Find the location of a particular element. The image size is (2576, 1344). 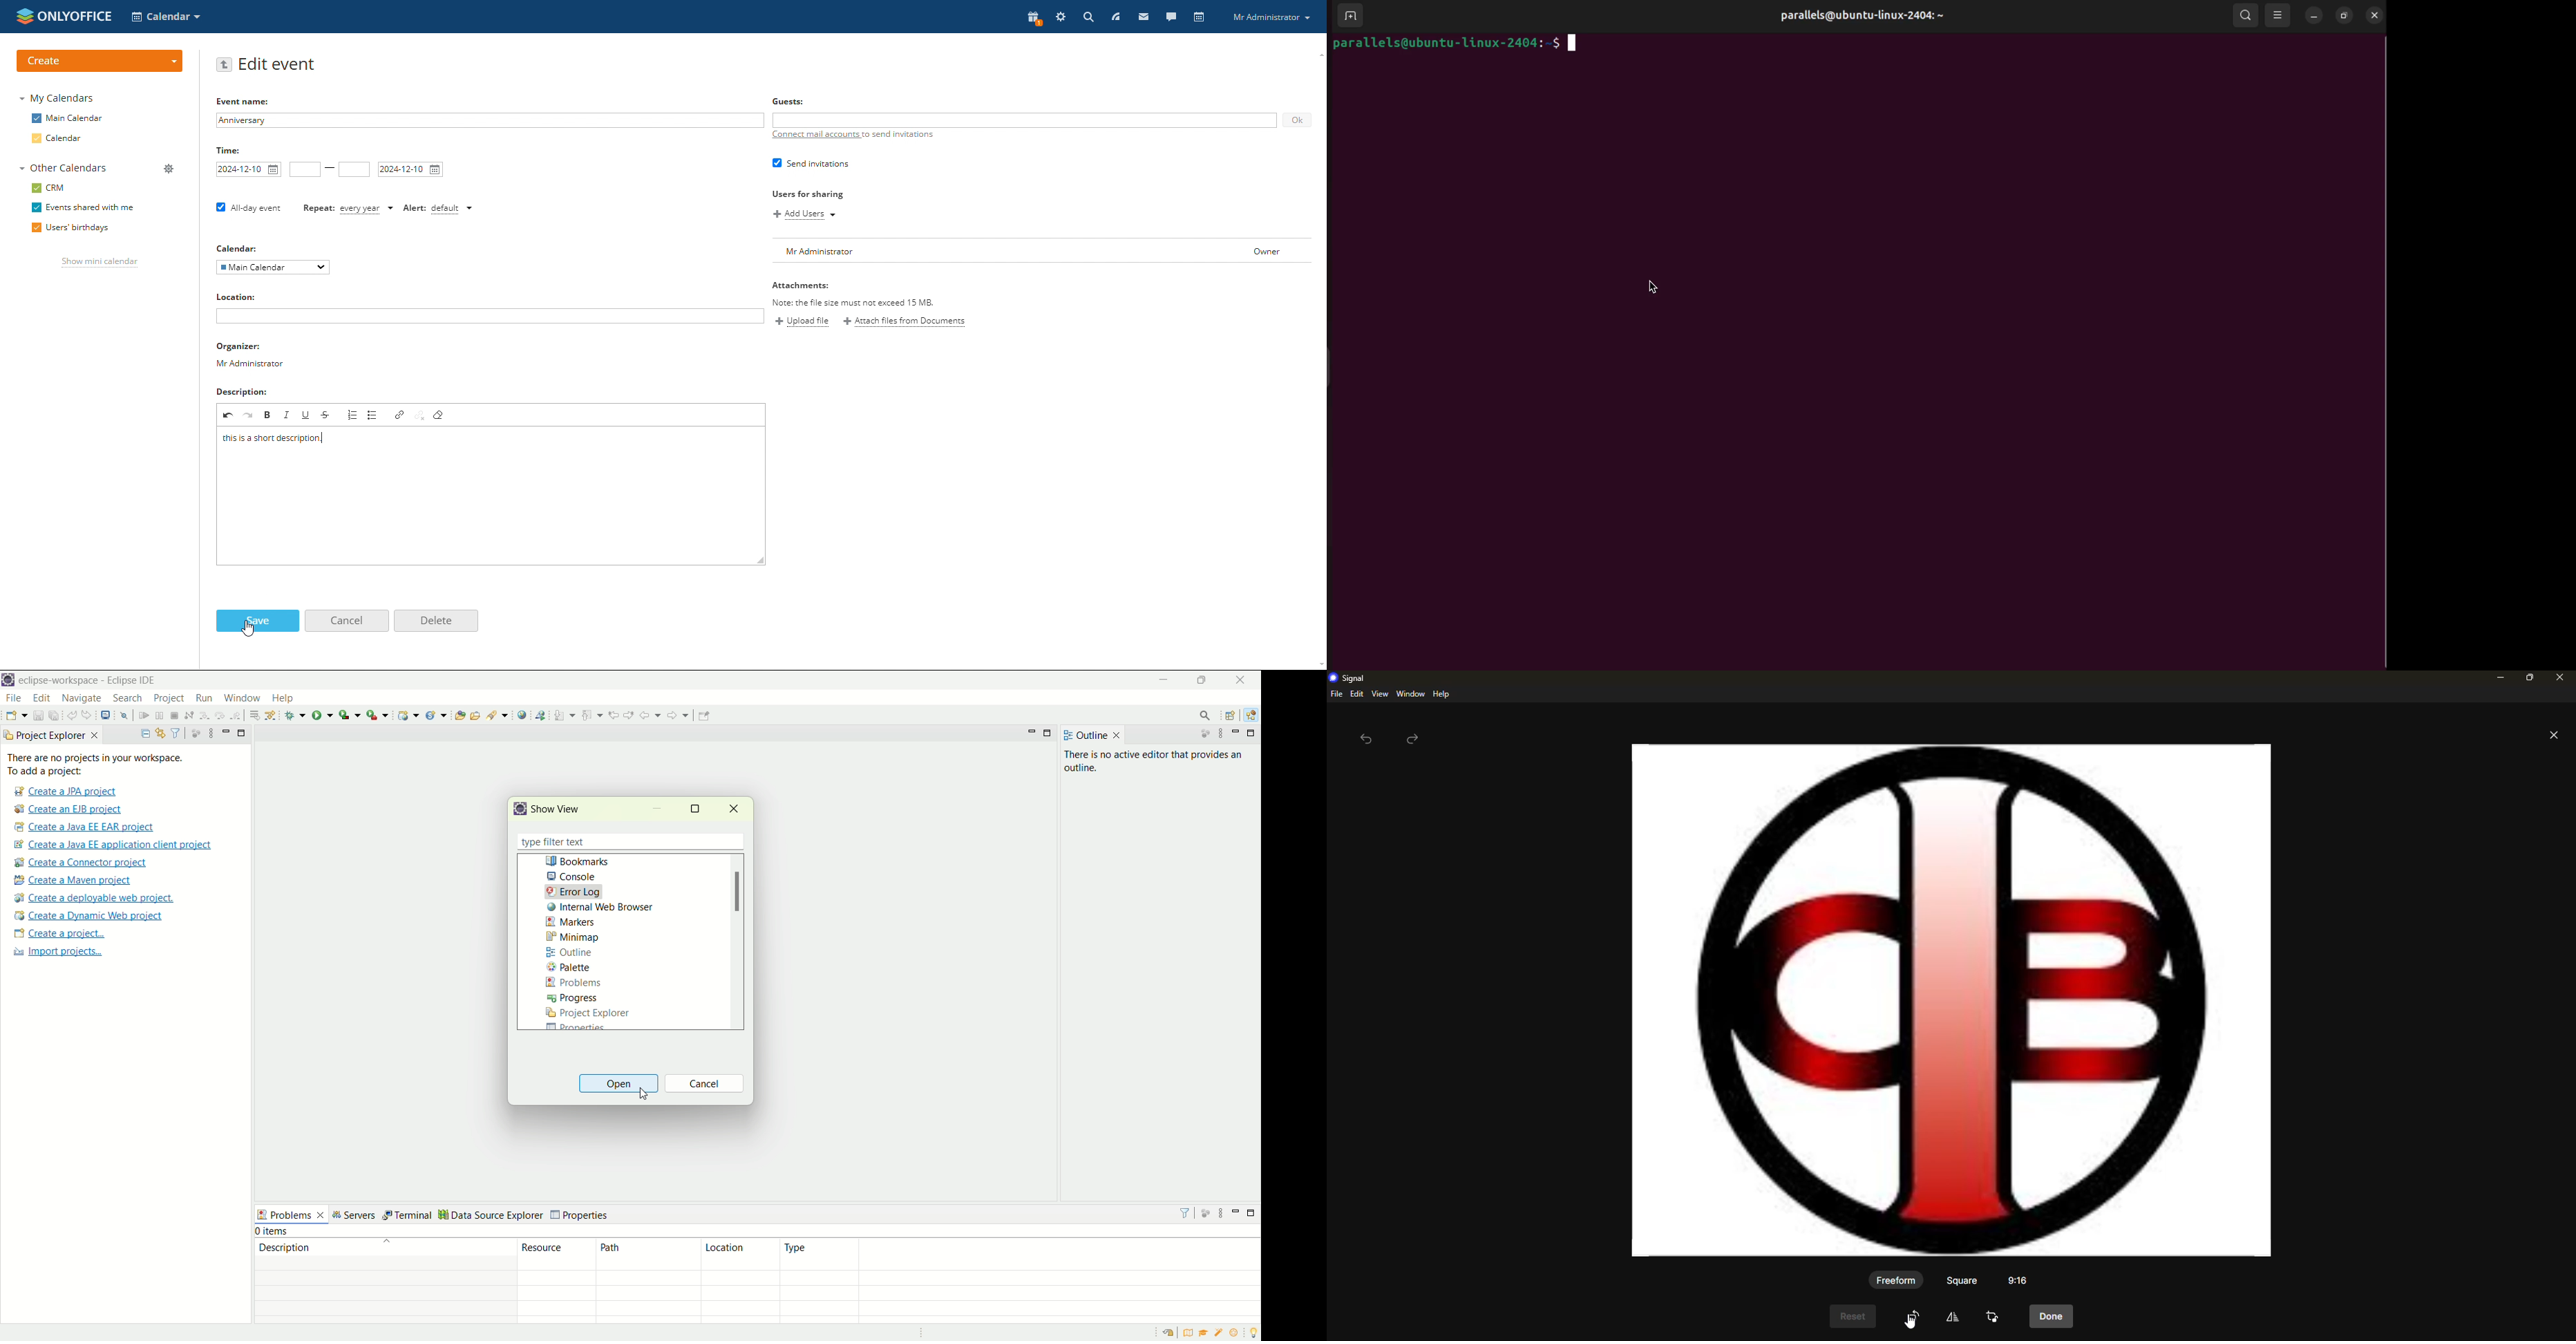

search is located at coordinates (128, 698).